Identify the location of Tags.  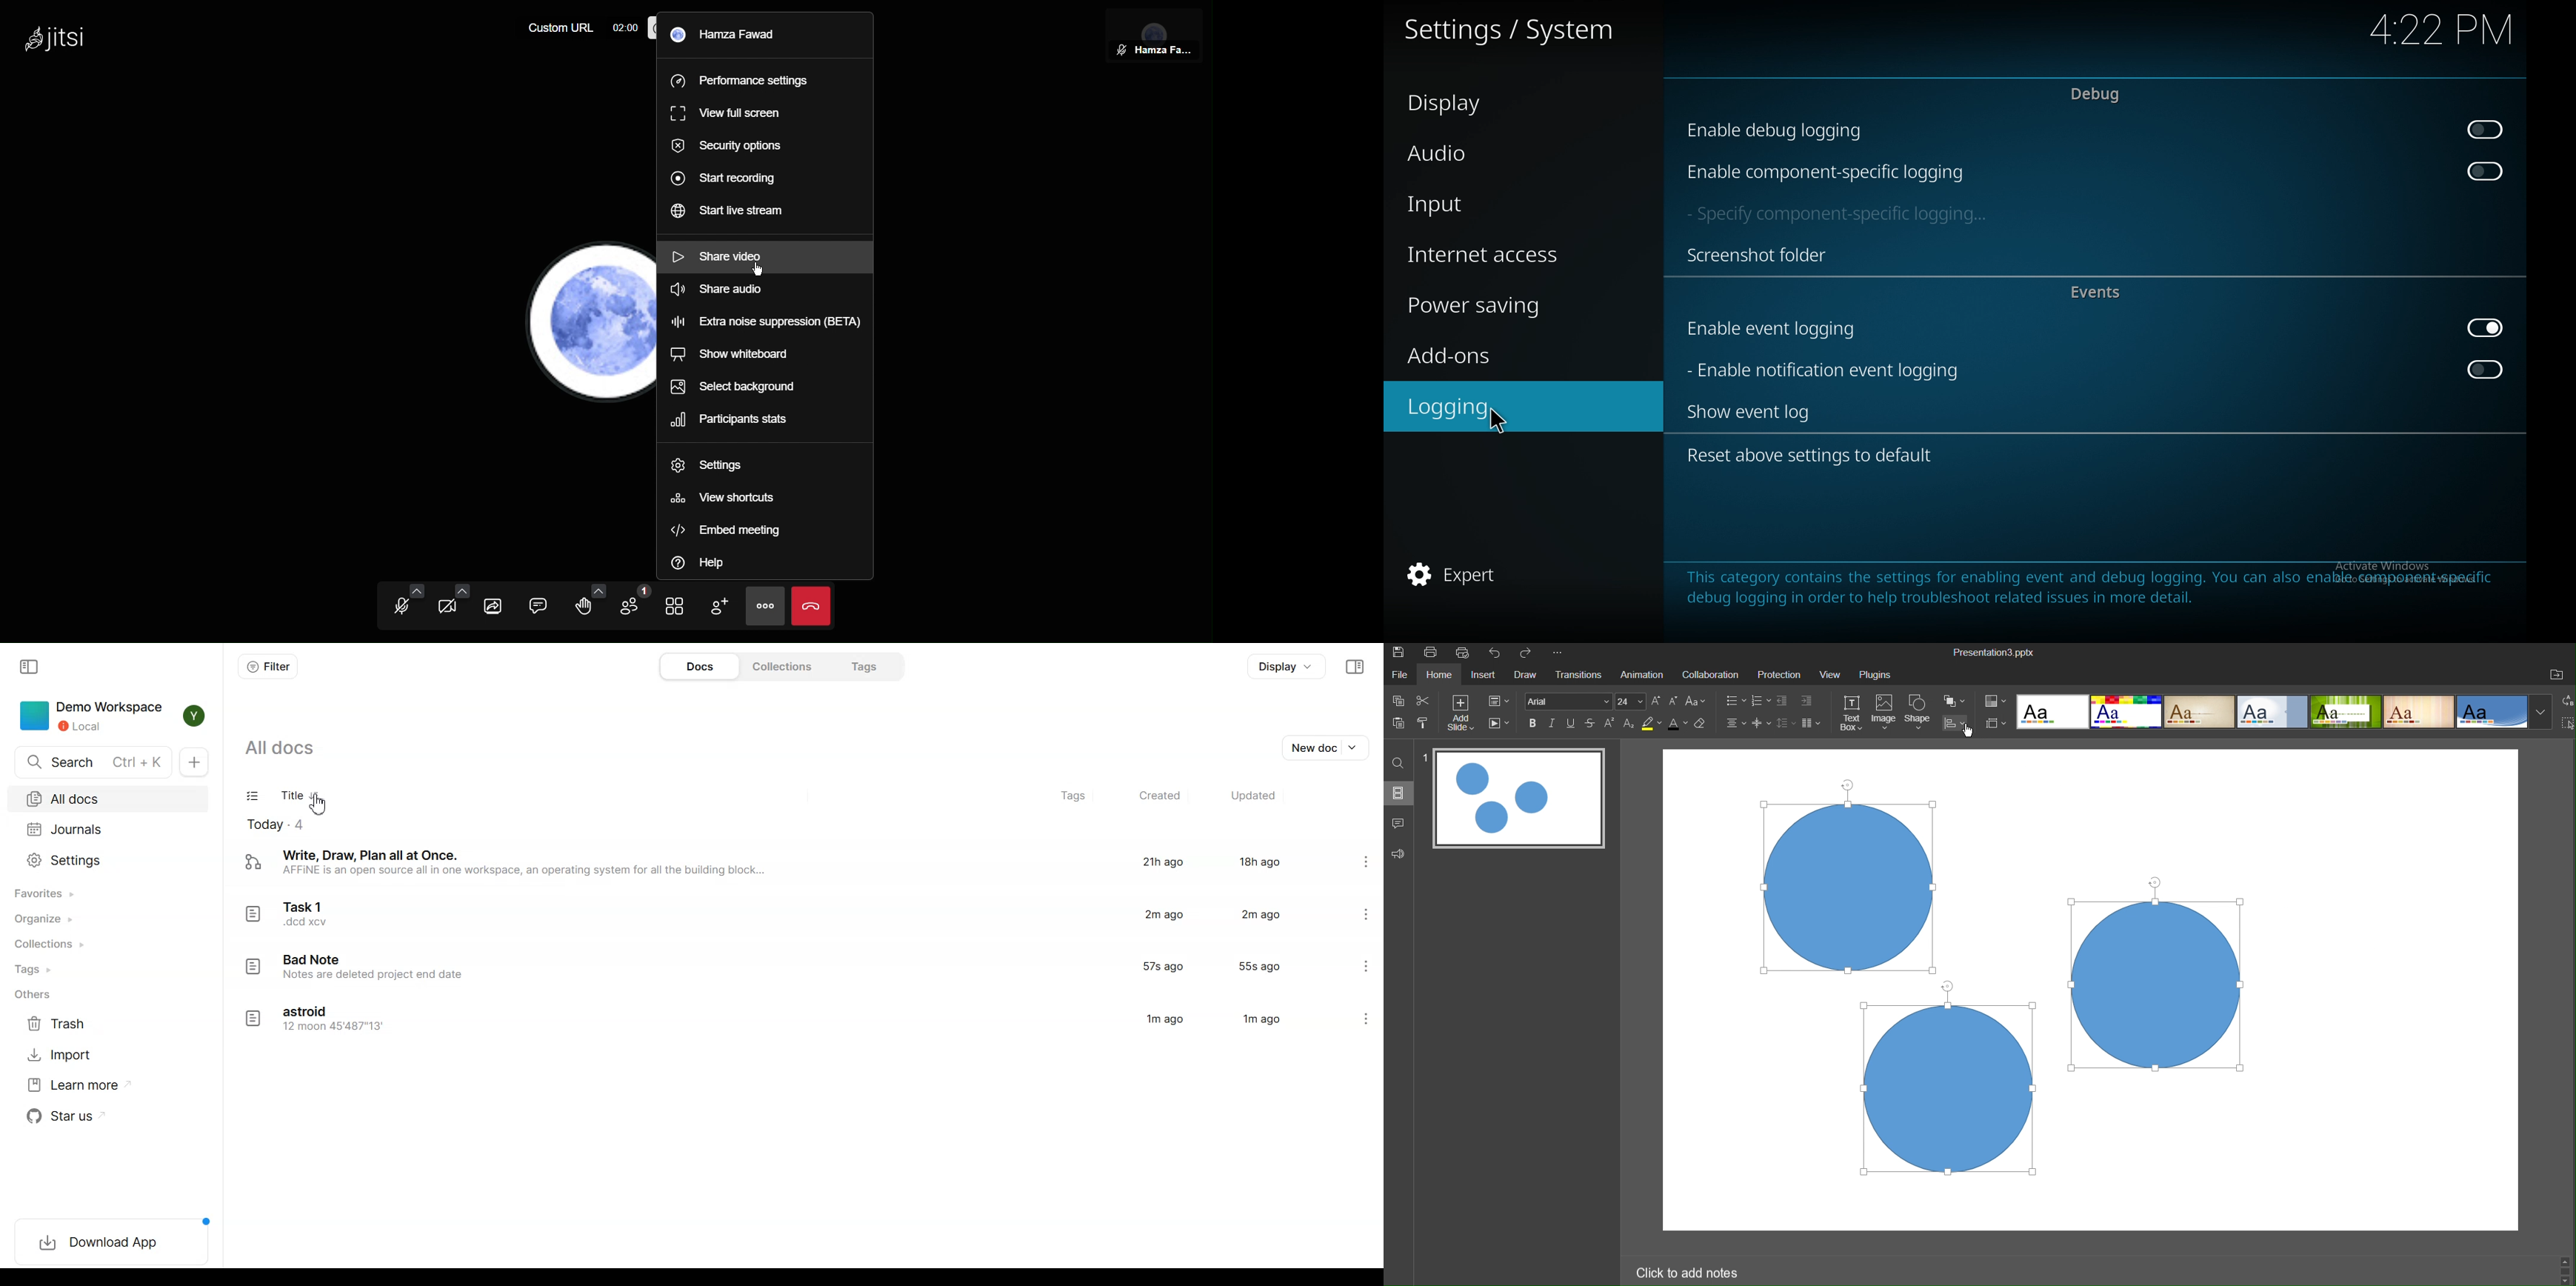
(61, 969).